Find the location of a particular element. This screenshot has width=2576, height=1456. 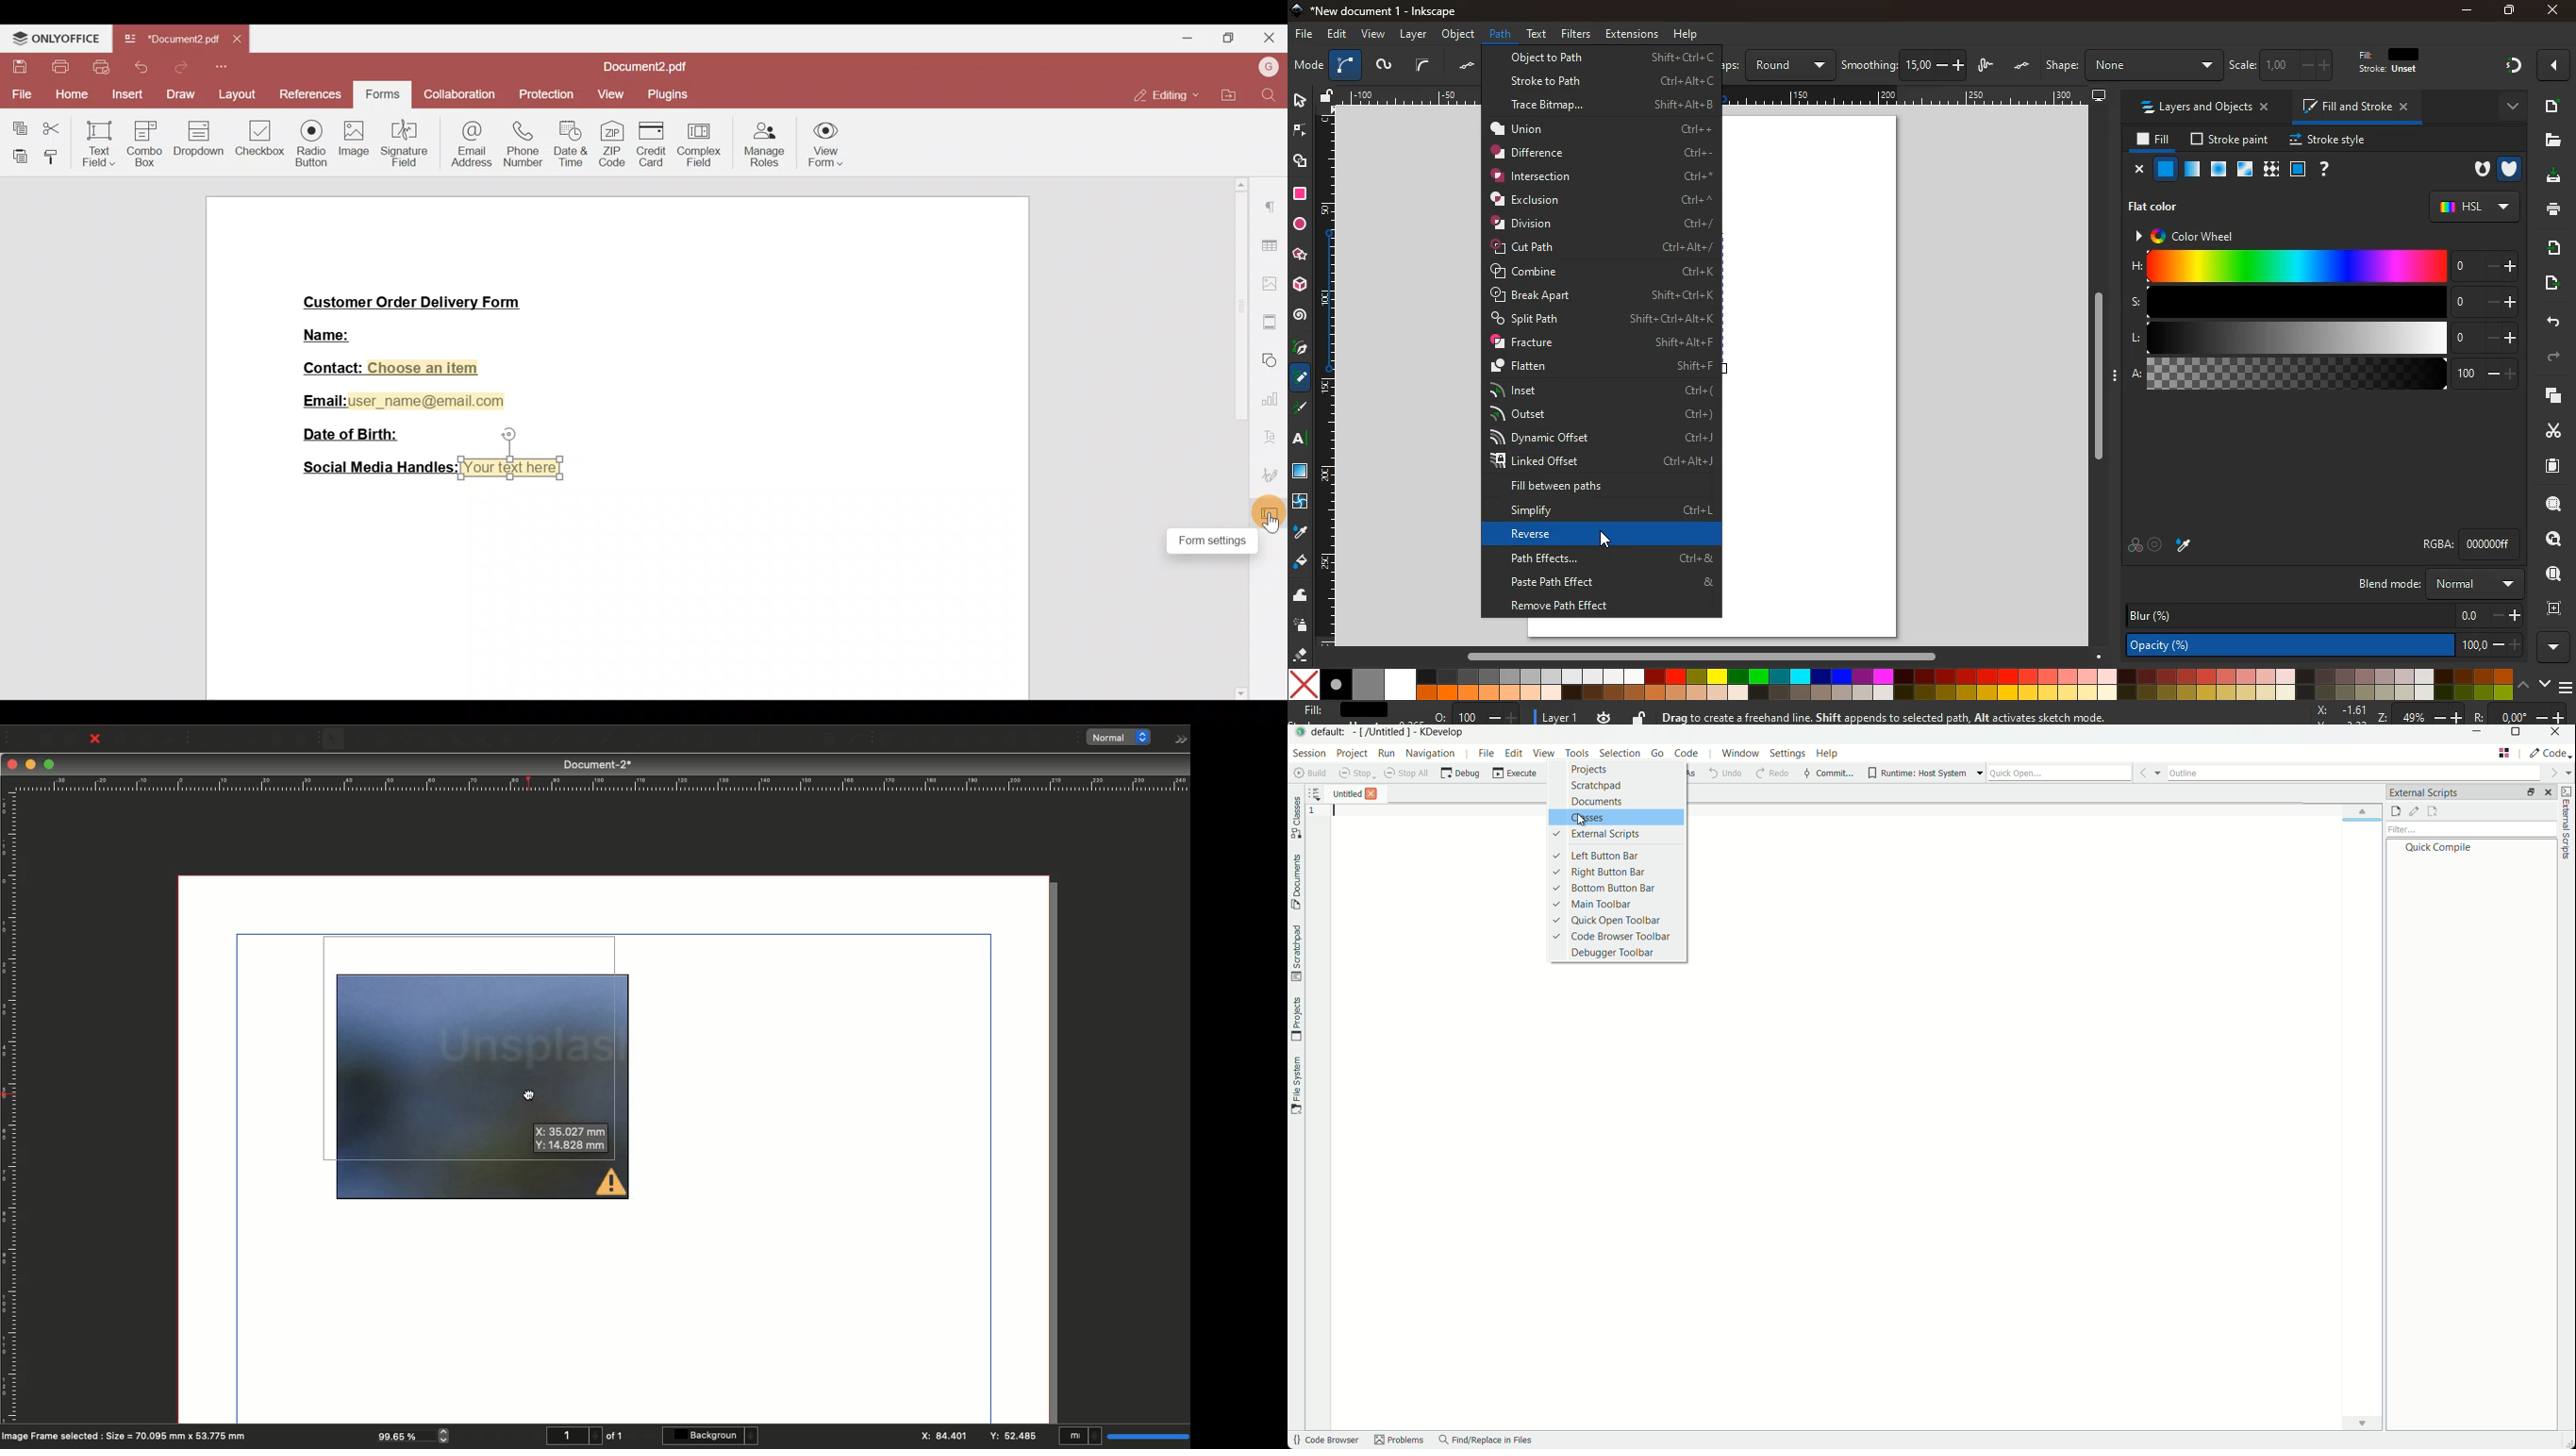

Close is located at coordinates (12, 764).